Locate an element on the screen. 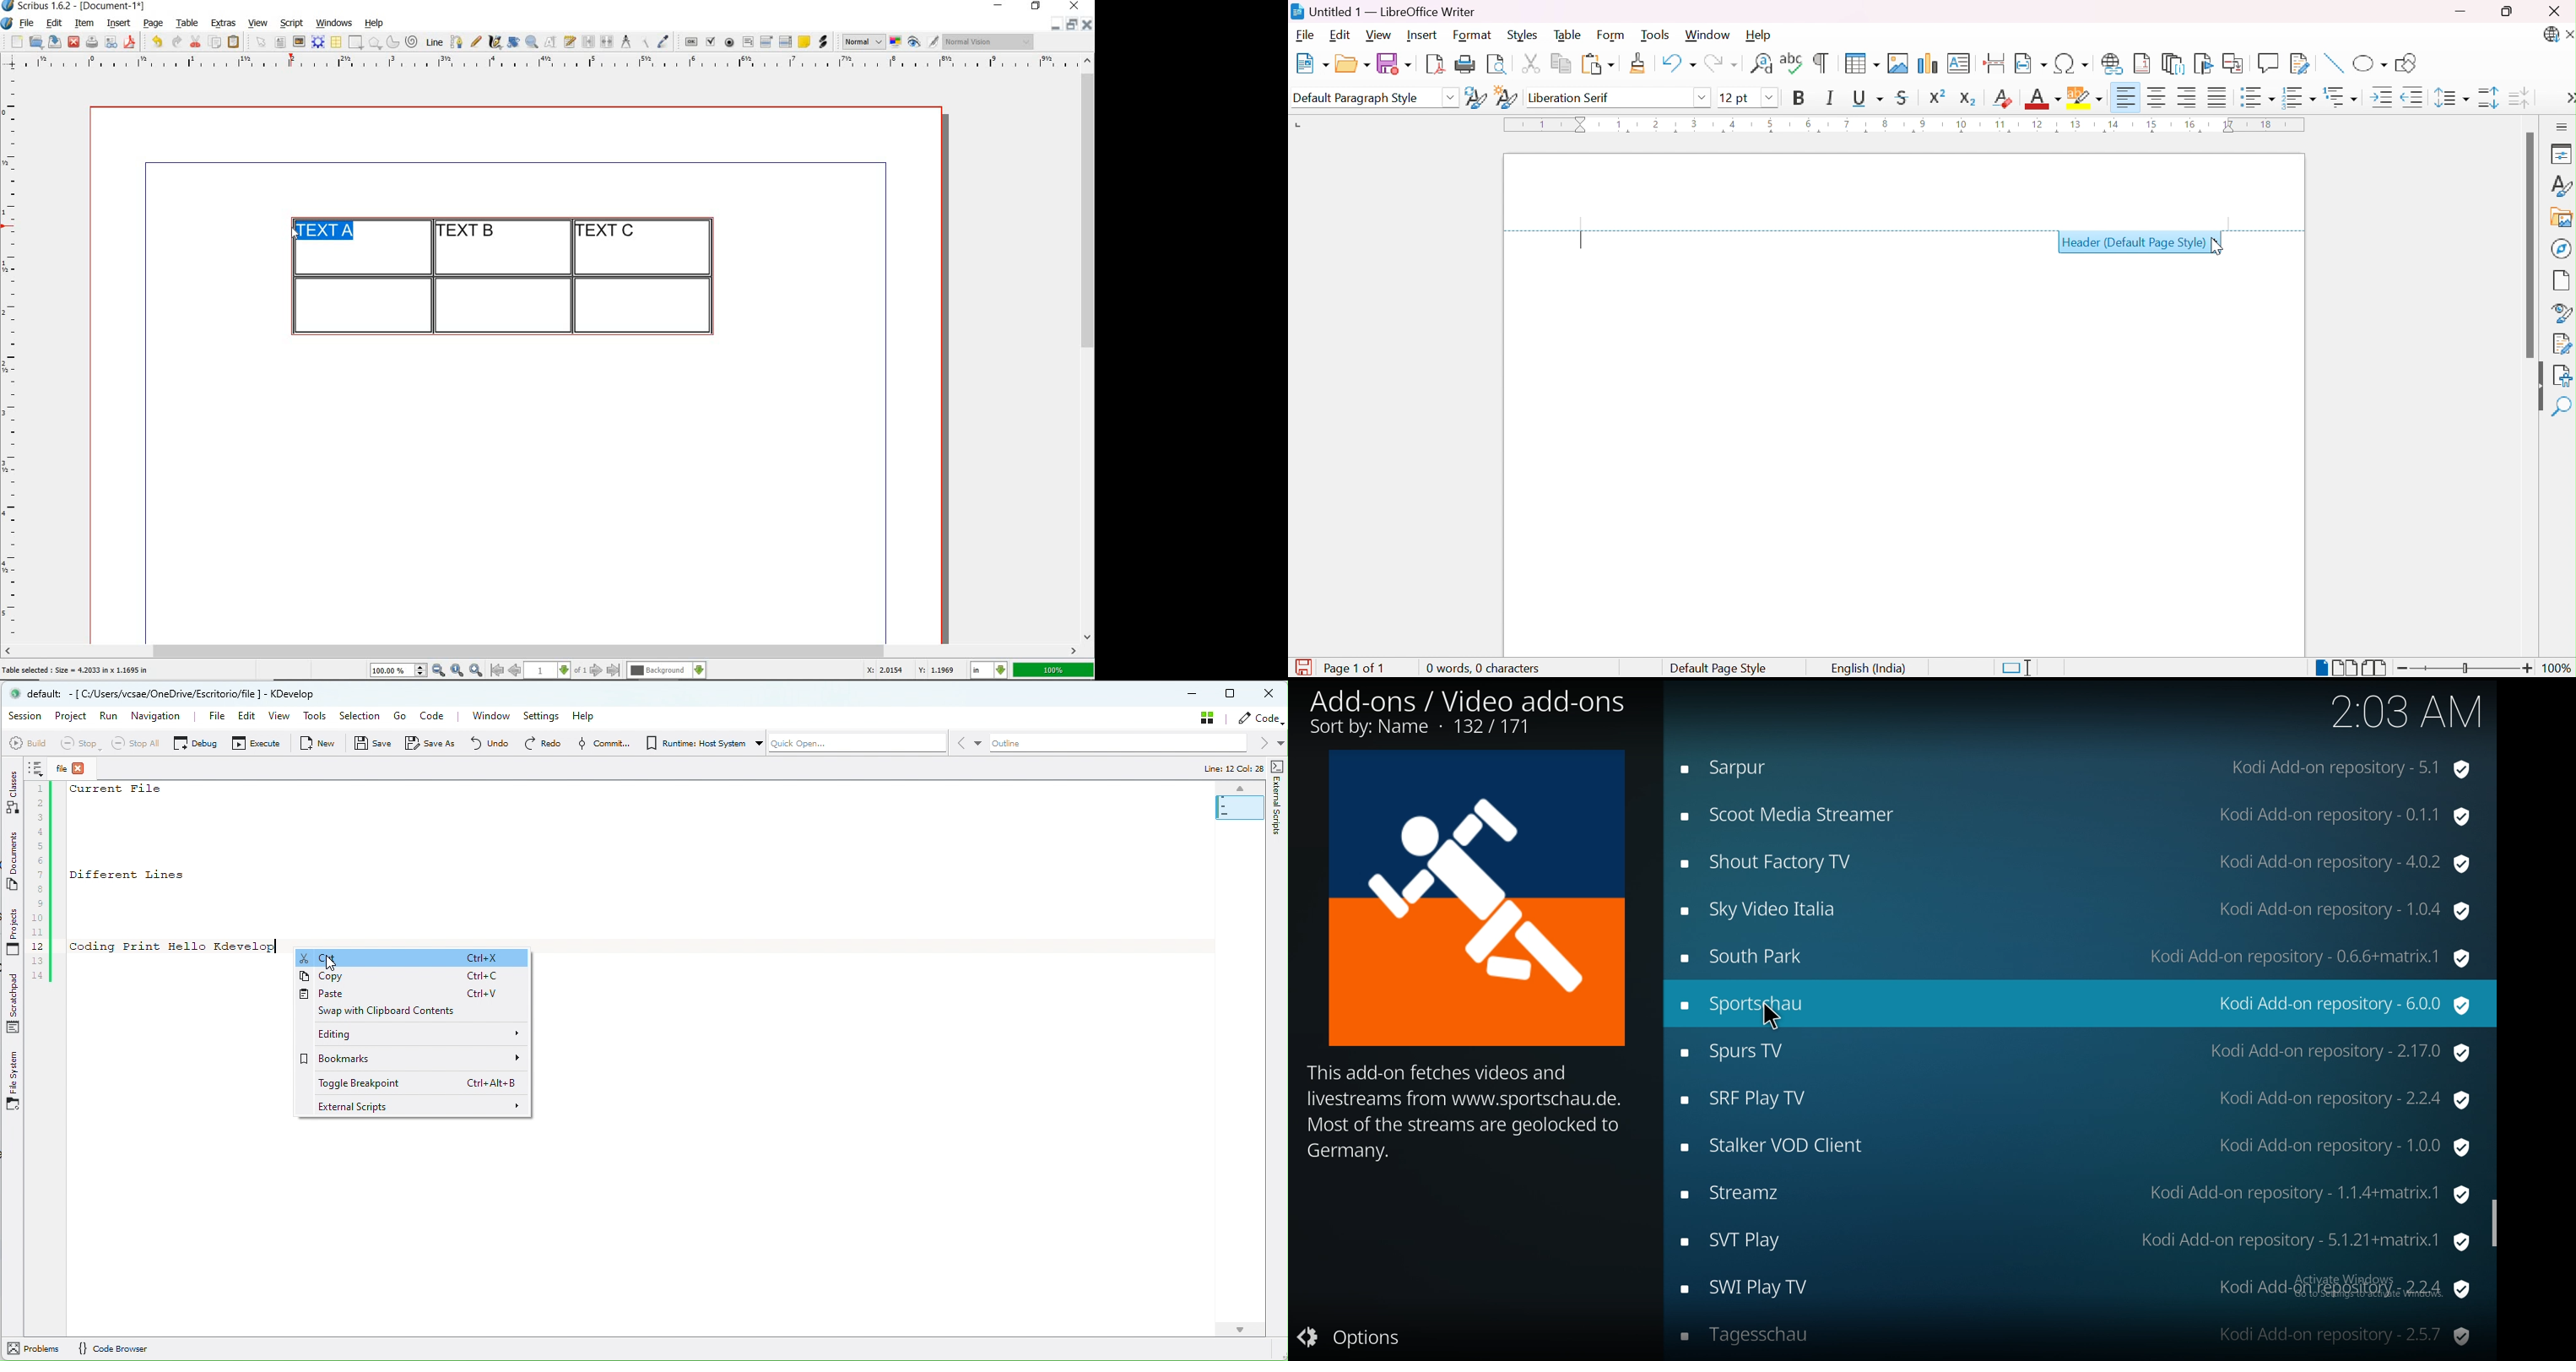 Image resolution: width=2576 pixels, height=1372 pixels. select image preview mode is located at coordinates (863, 42).